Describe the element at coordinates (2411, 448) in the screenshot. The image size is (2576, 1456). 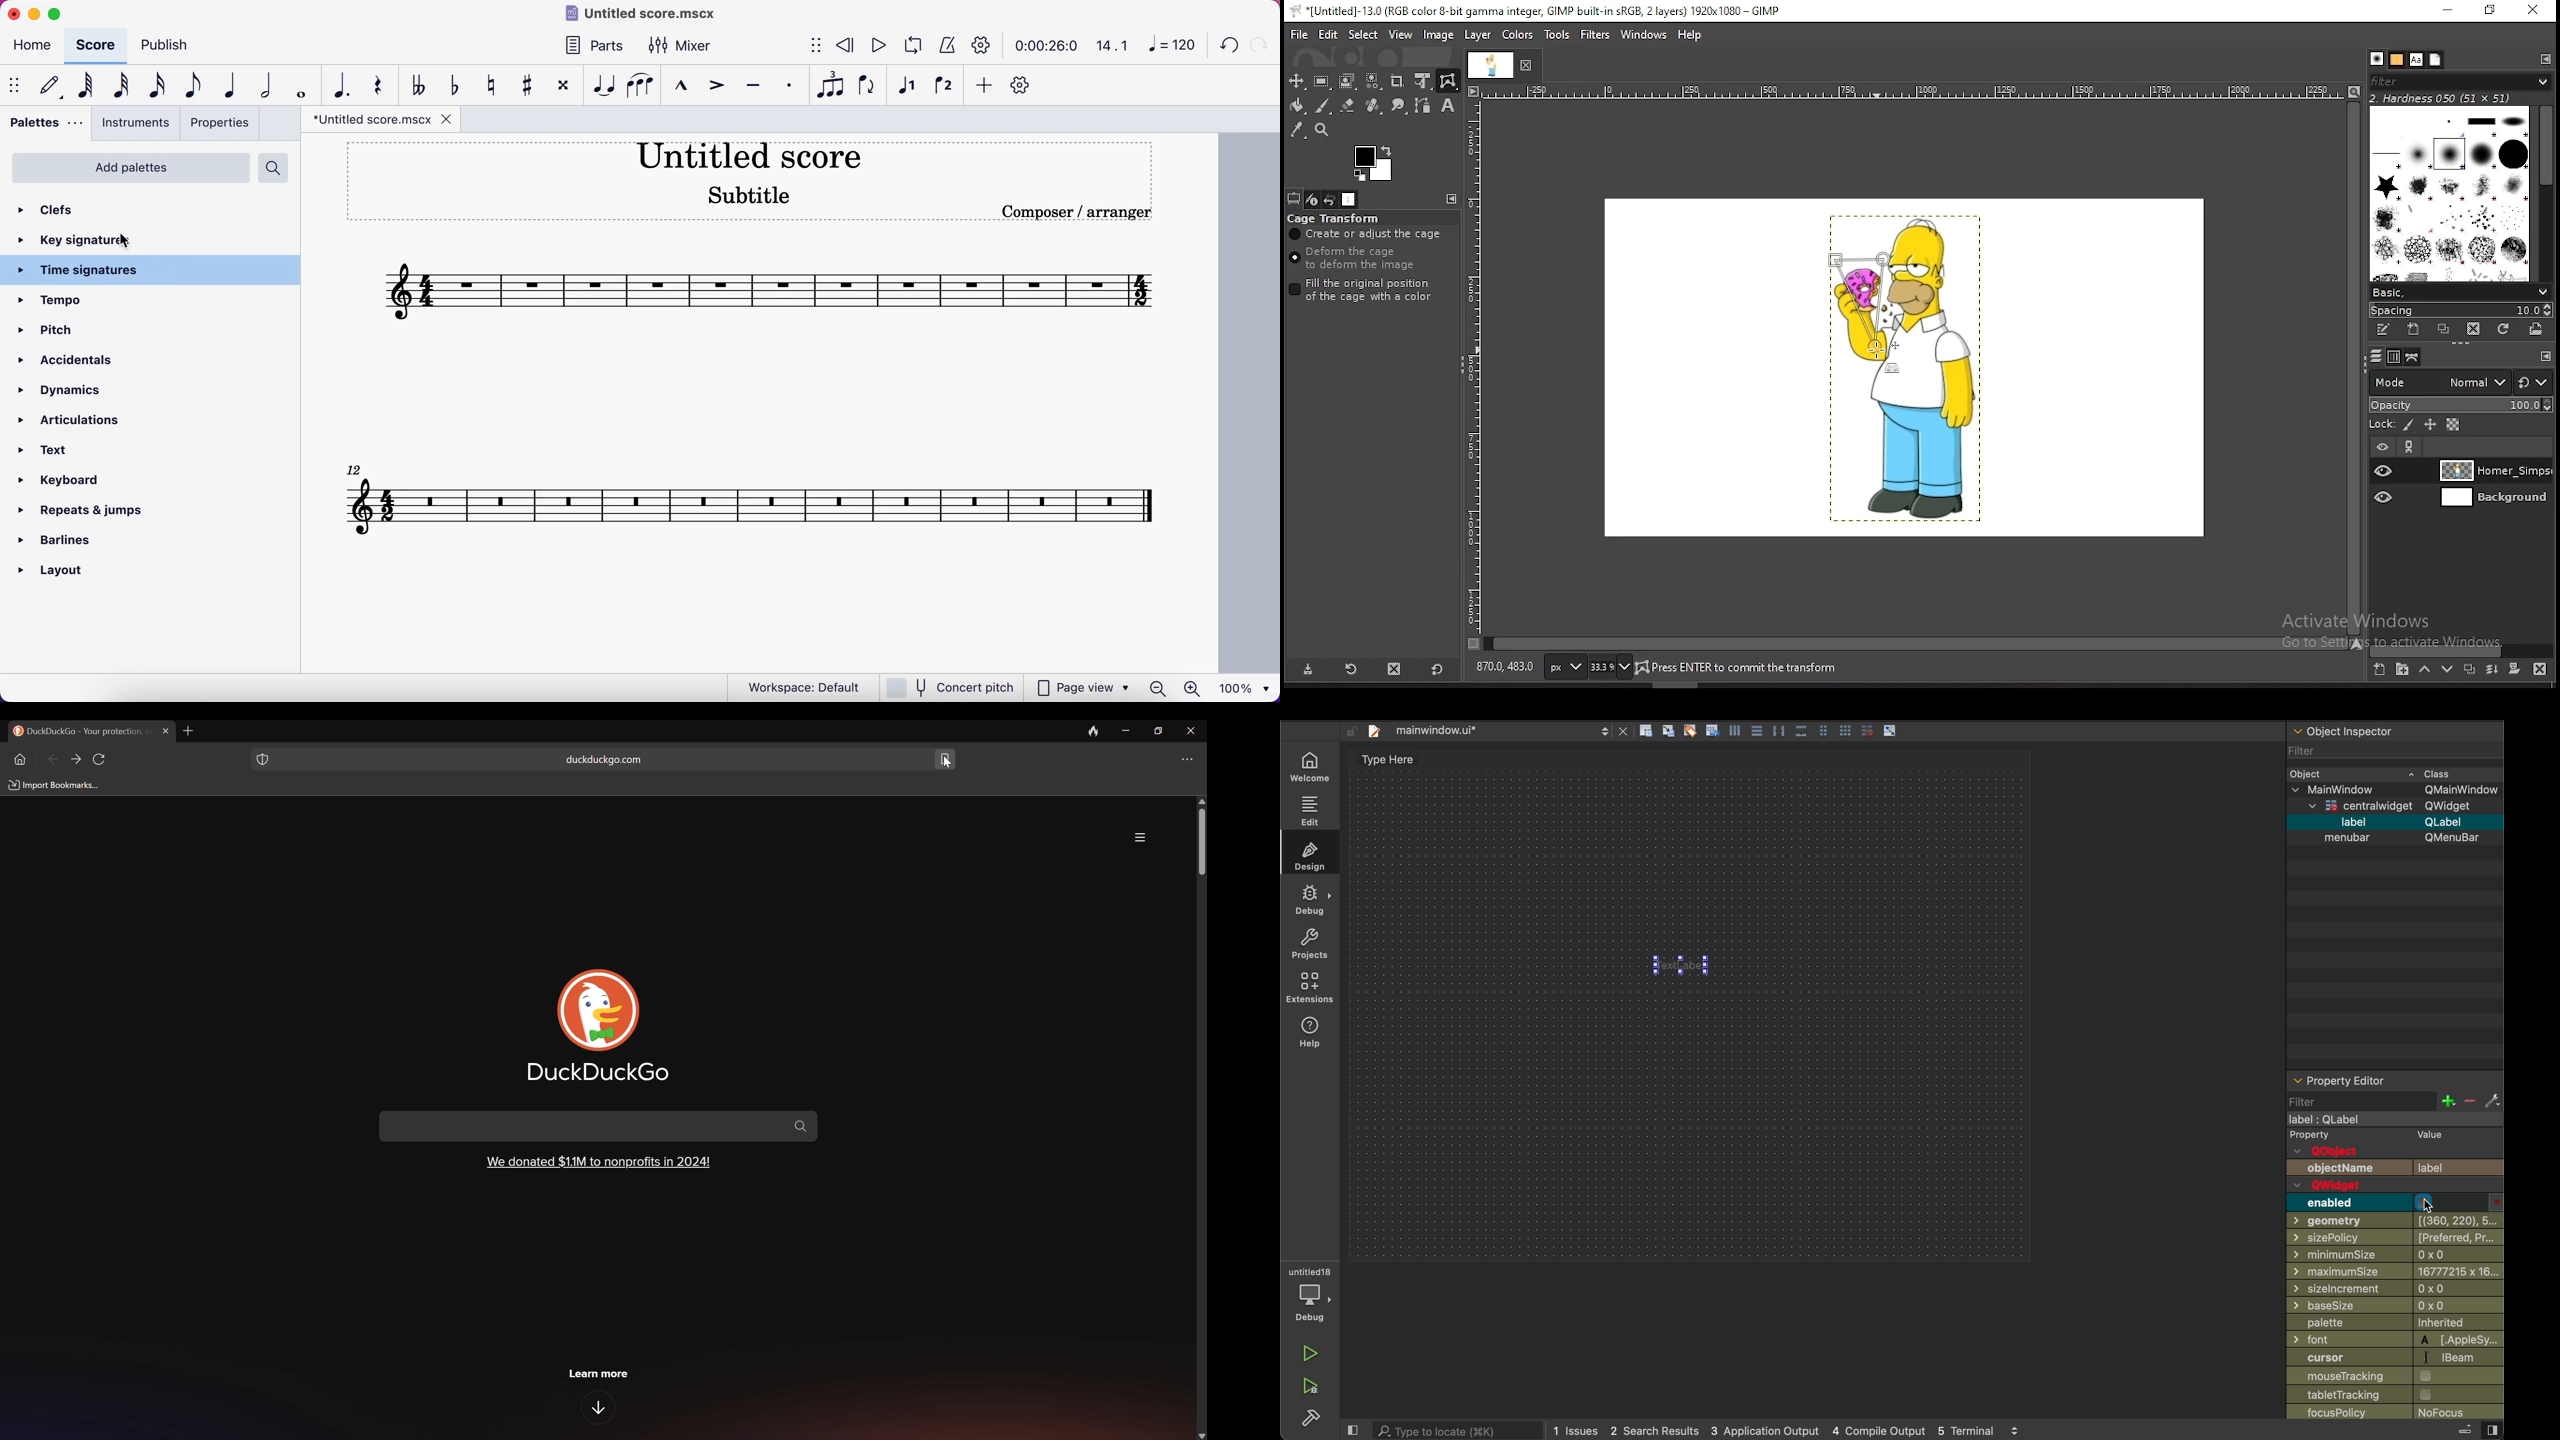
I see `link` at that location.